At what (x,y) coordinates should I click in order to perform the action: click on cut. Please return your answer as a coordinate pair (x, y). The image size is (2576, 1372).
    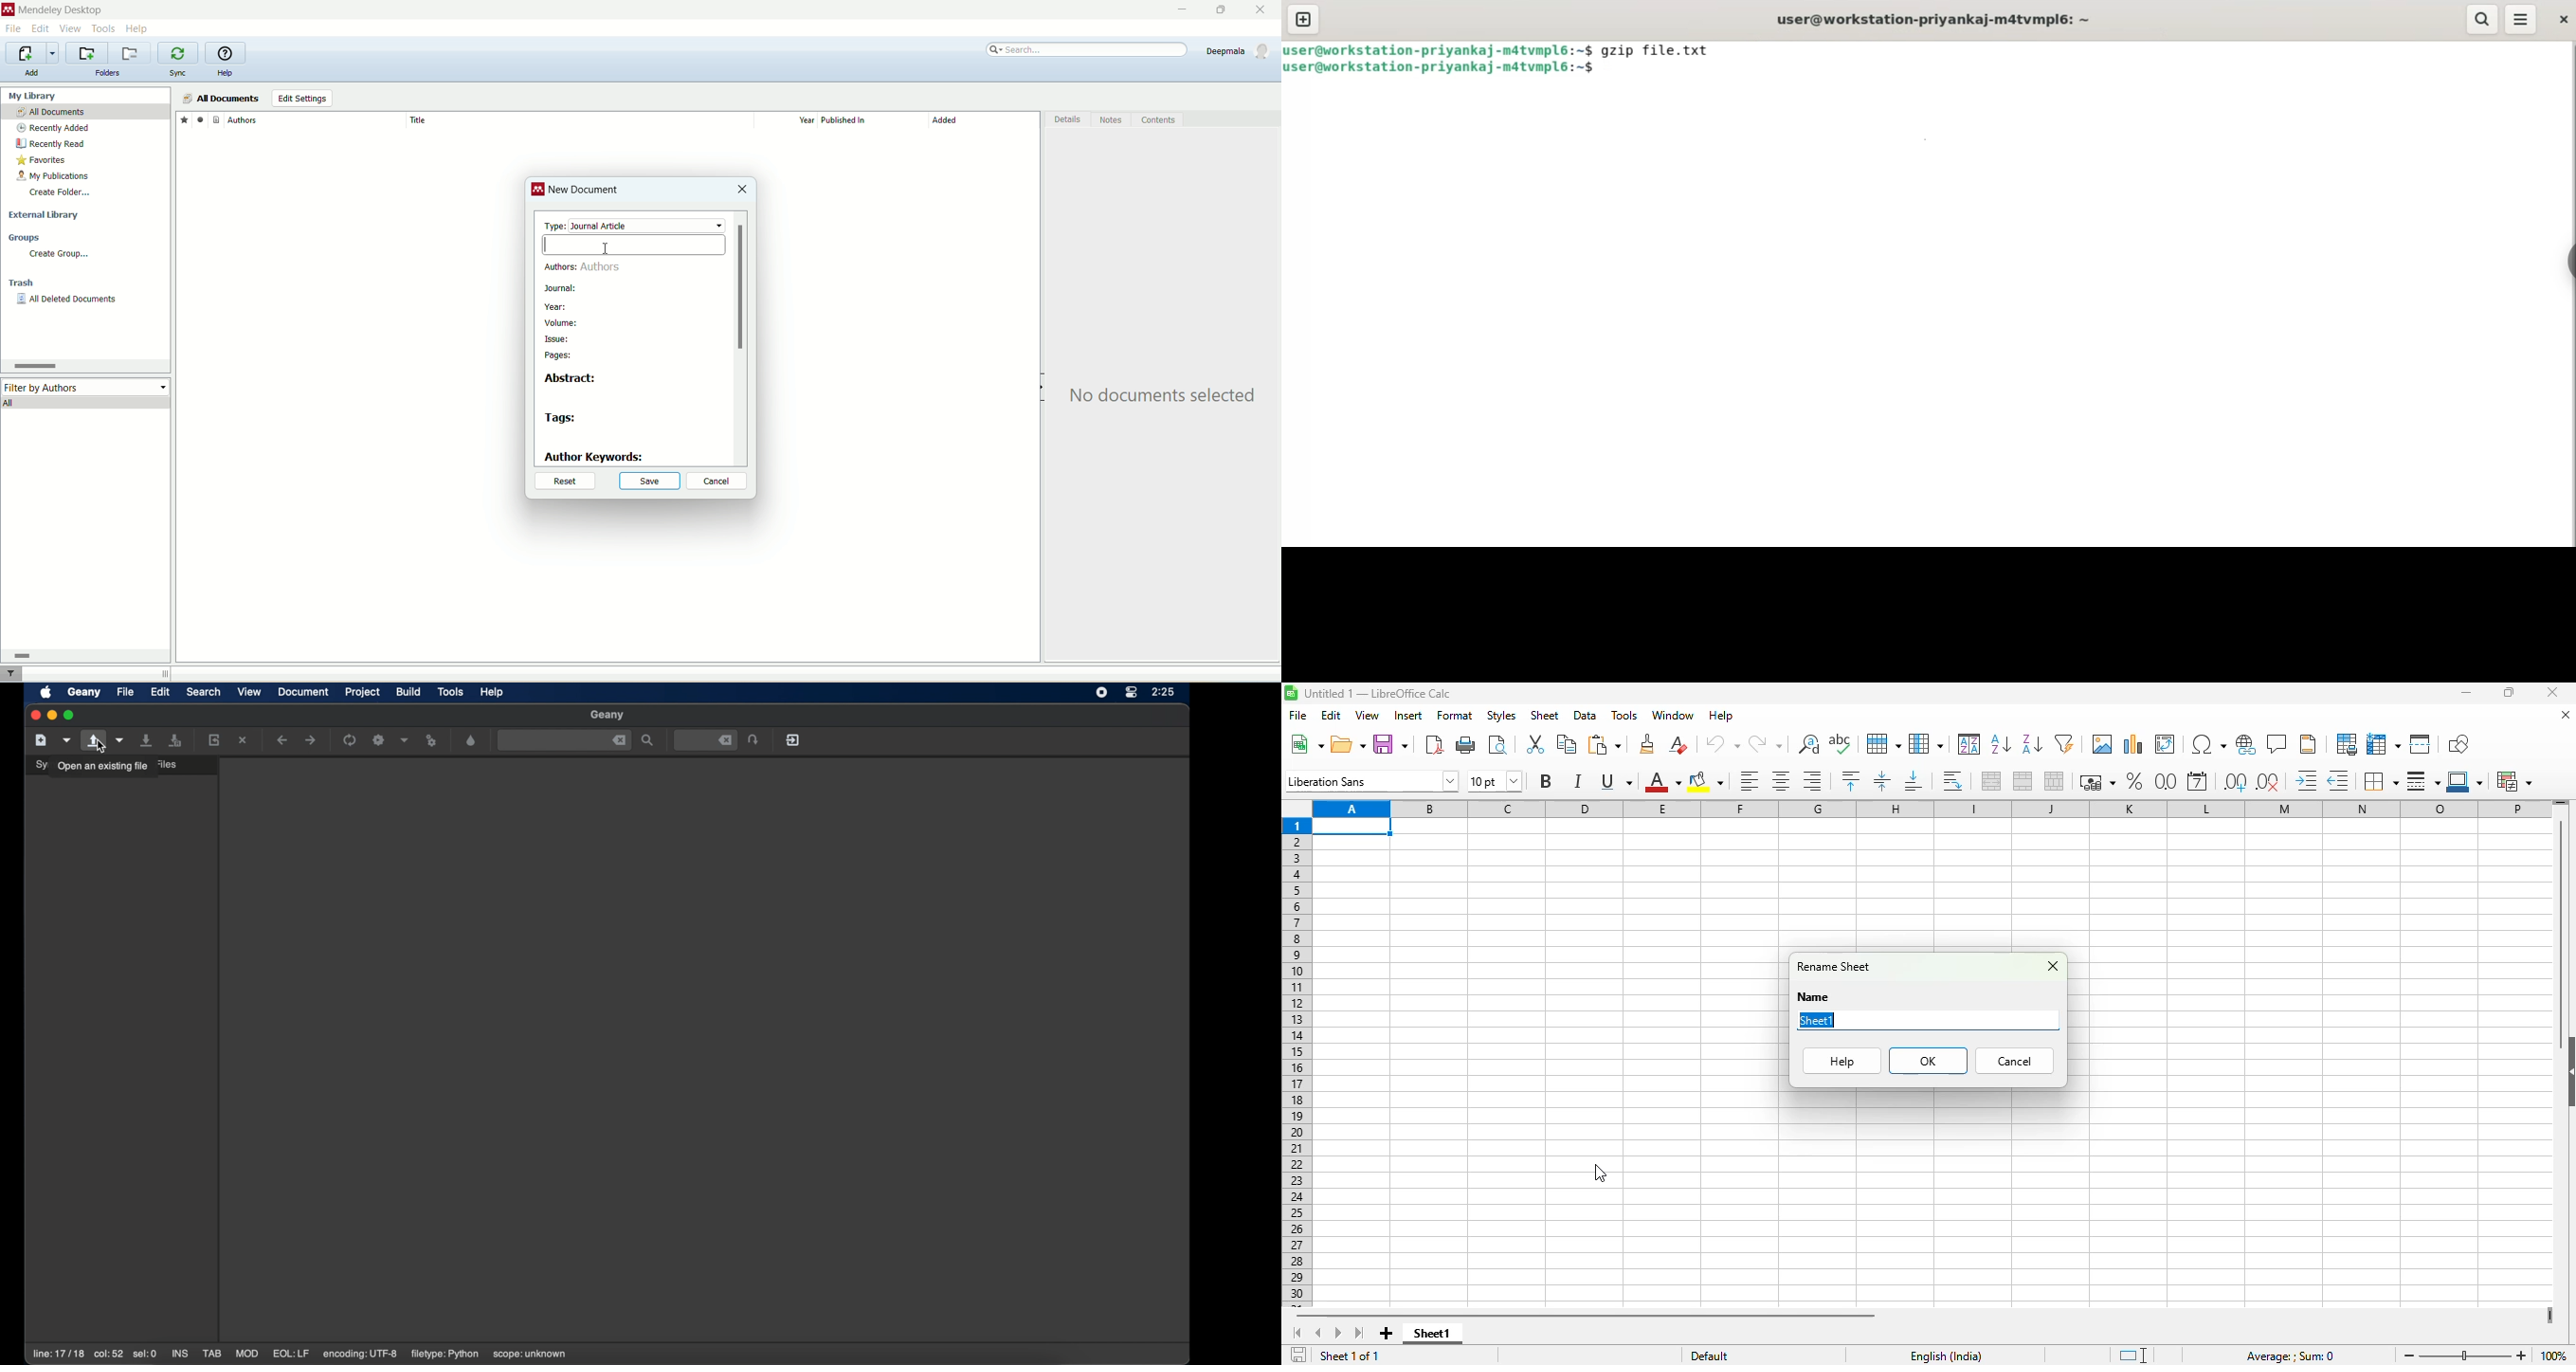
    Looking at the image, I should click on (1533, 744).